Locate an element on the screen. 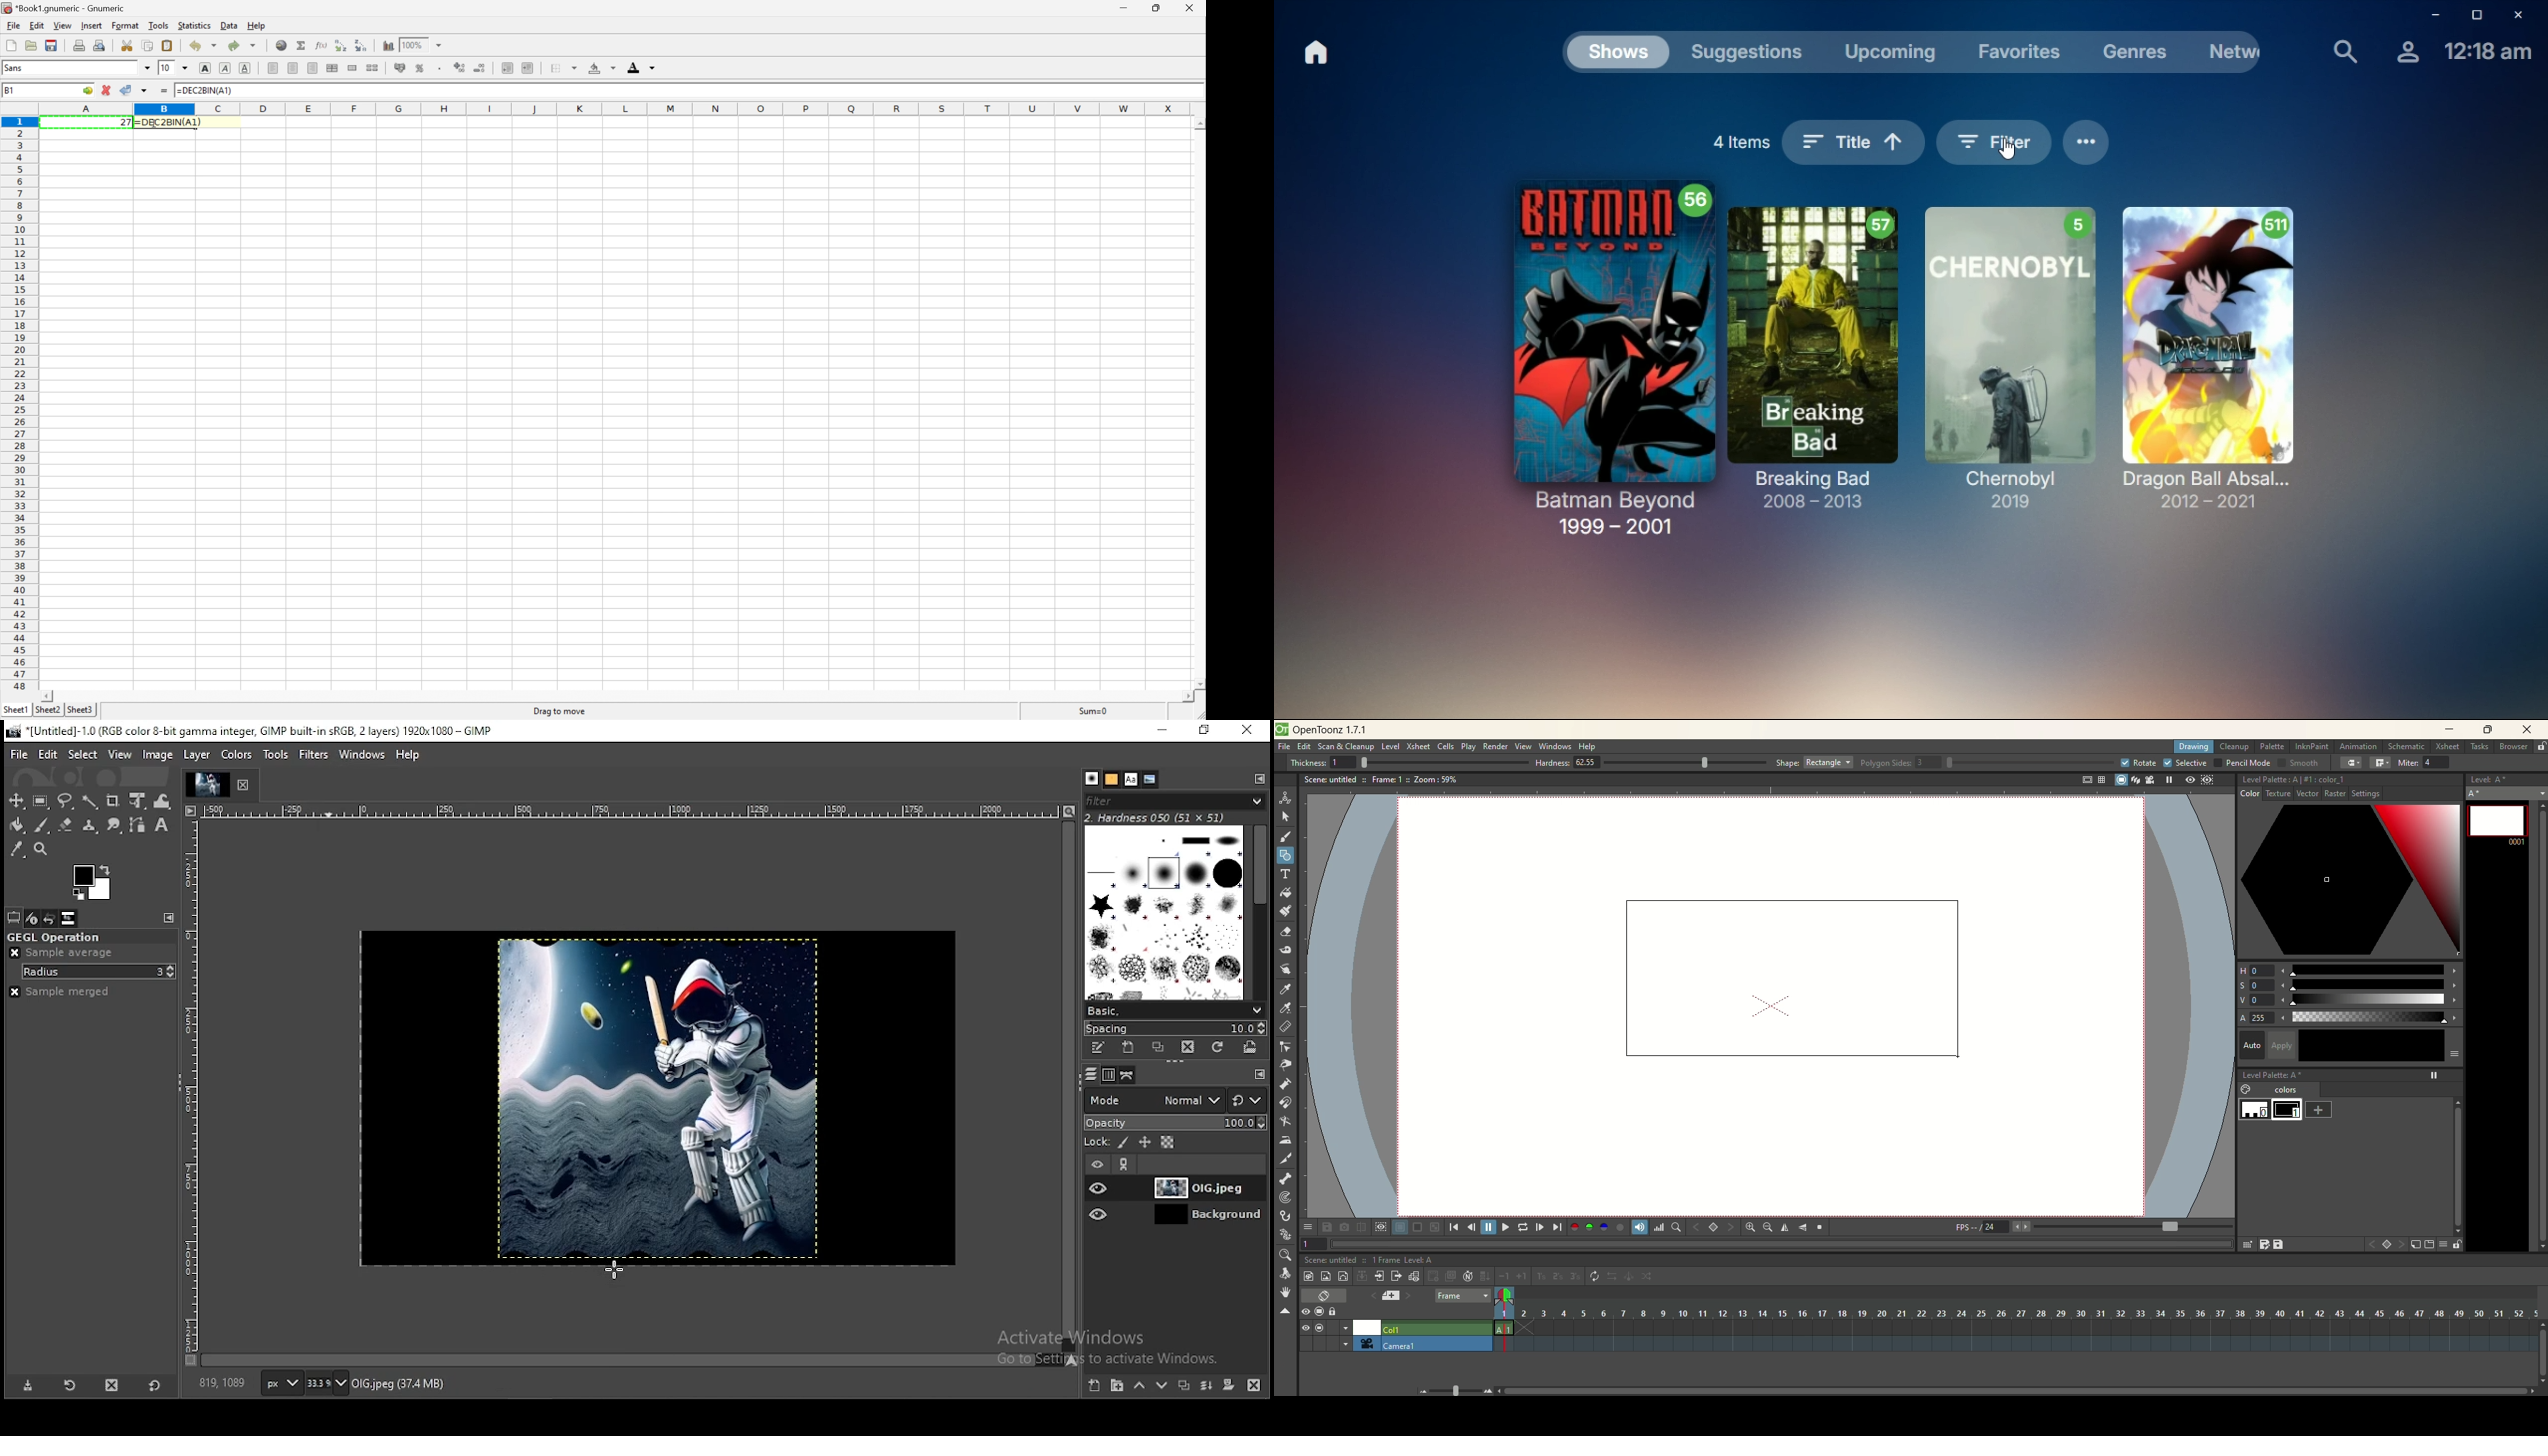  layer mode is located at coordinates (1155, 1100).